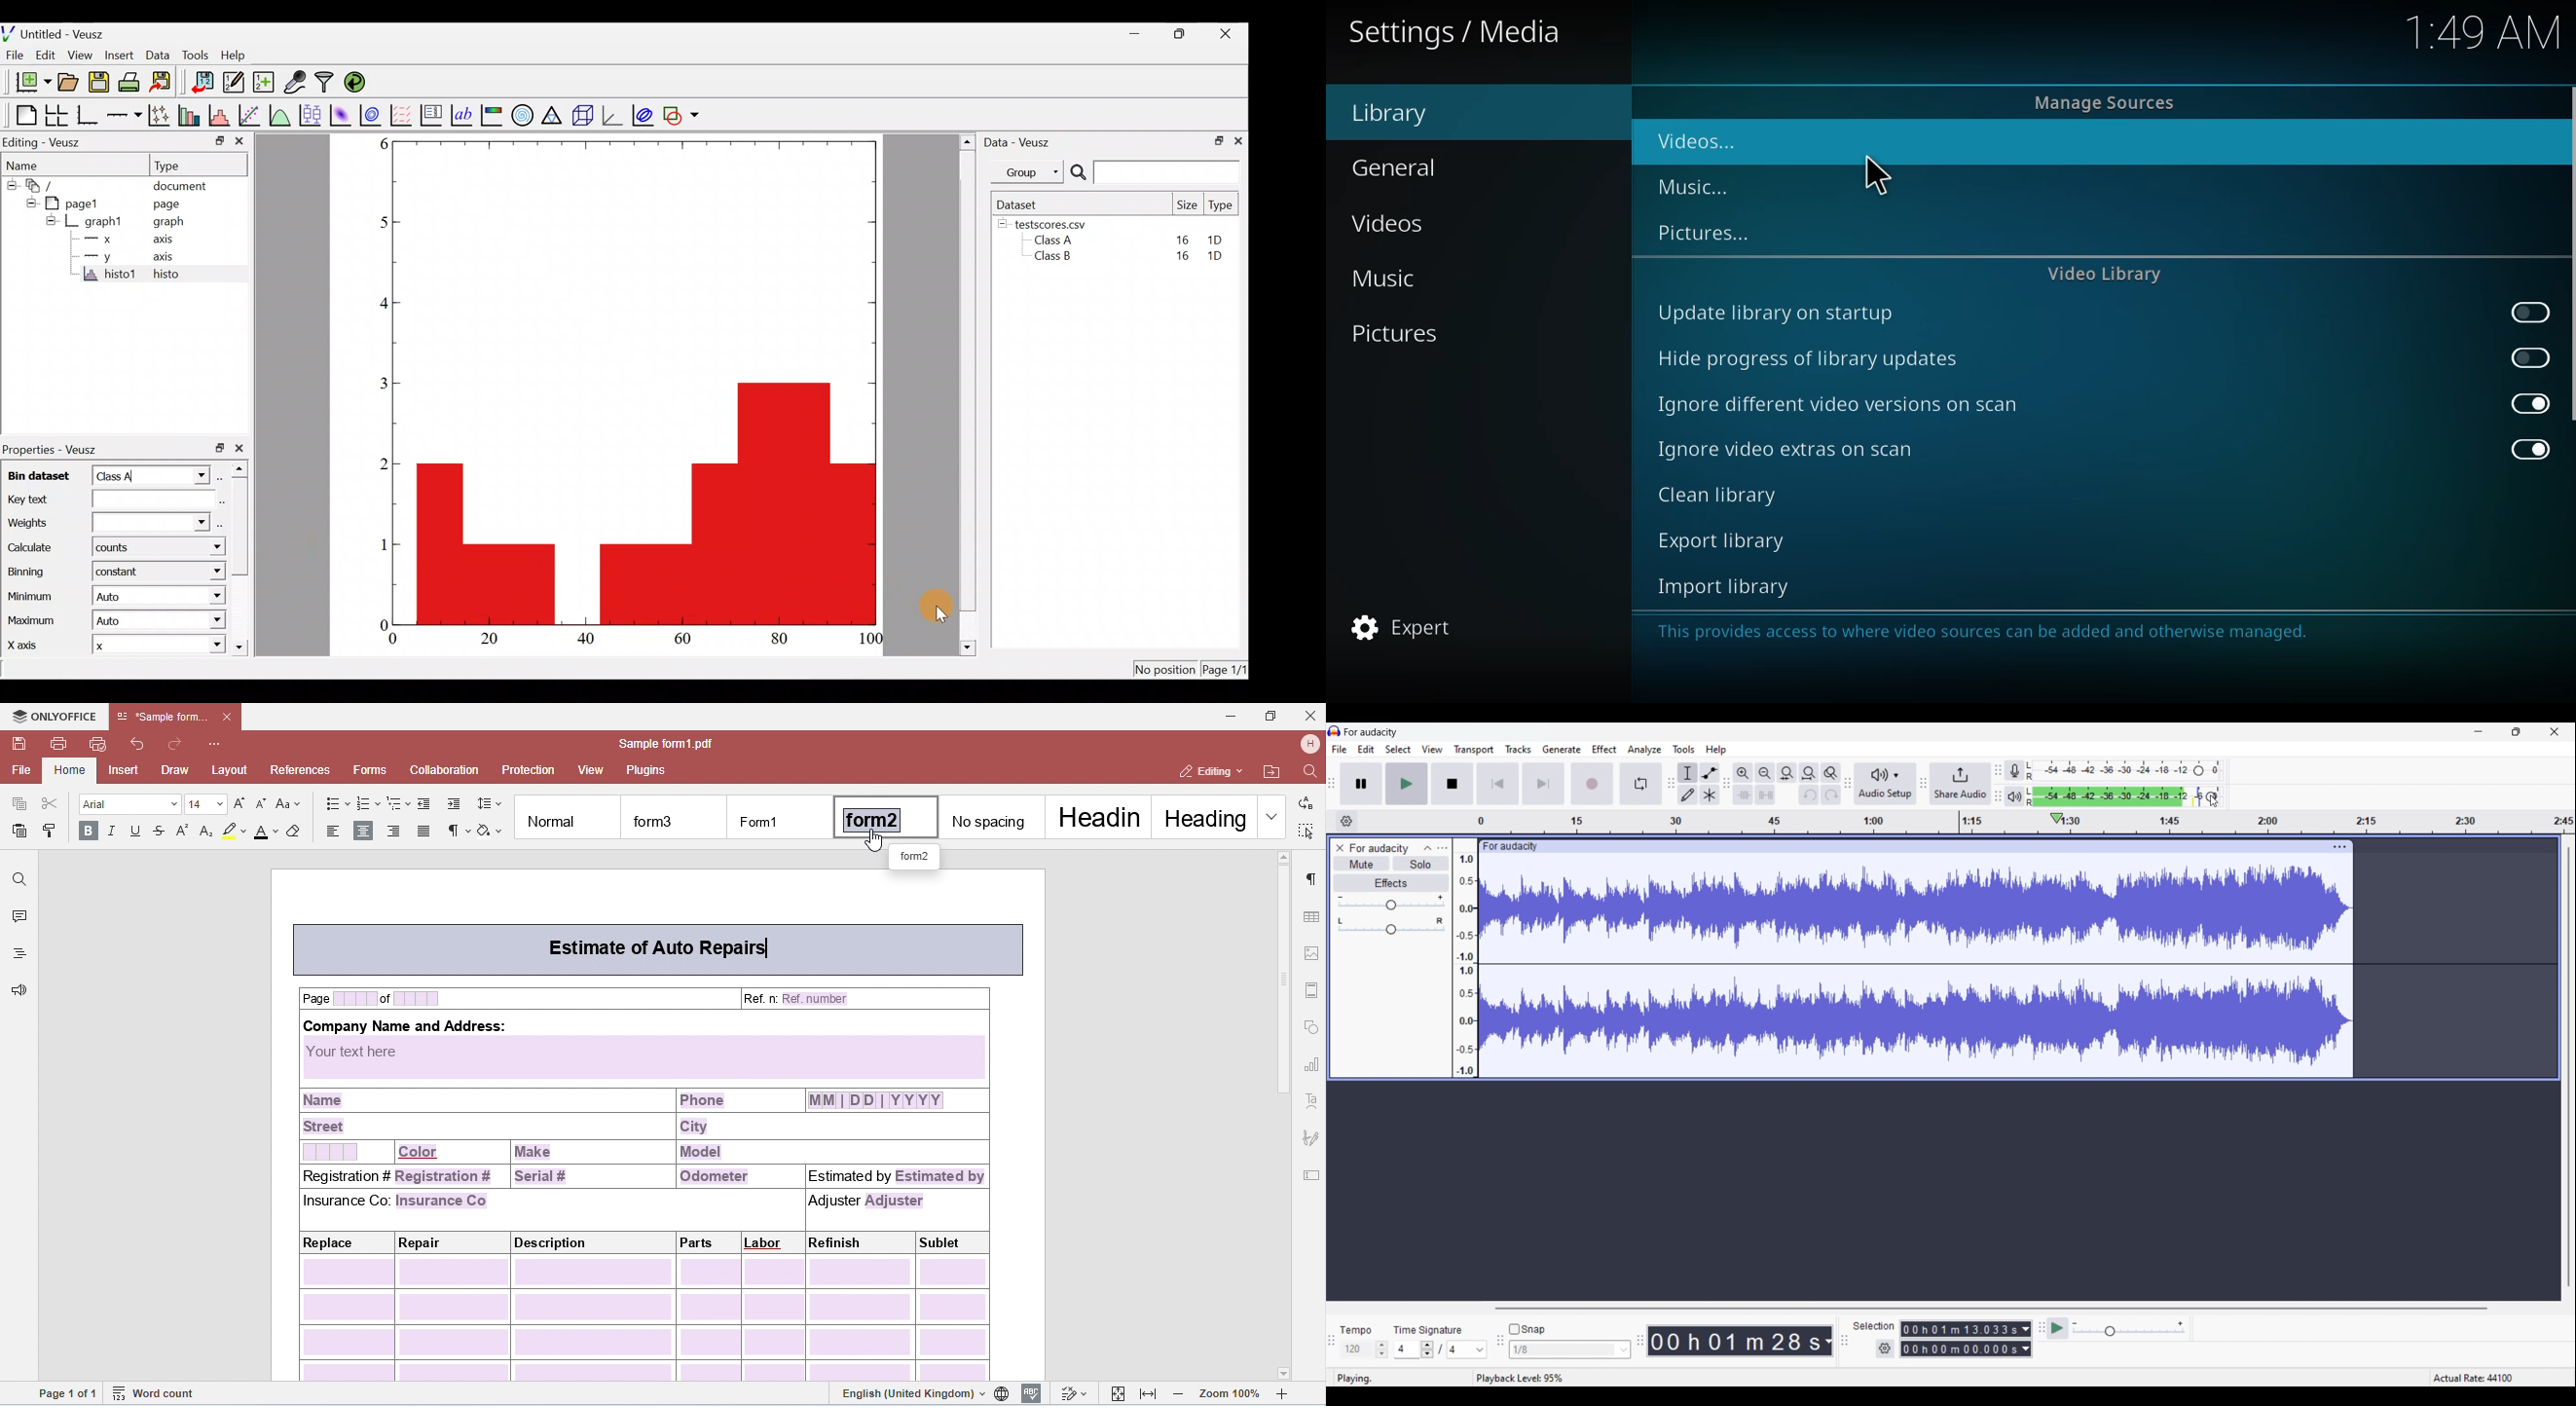 This screenshot has height=1428, width=2576. Describe the element at coordinates (297, 83) in the screenshot. I see `Capture remote data` at that location.